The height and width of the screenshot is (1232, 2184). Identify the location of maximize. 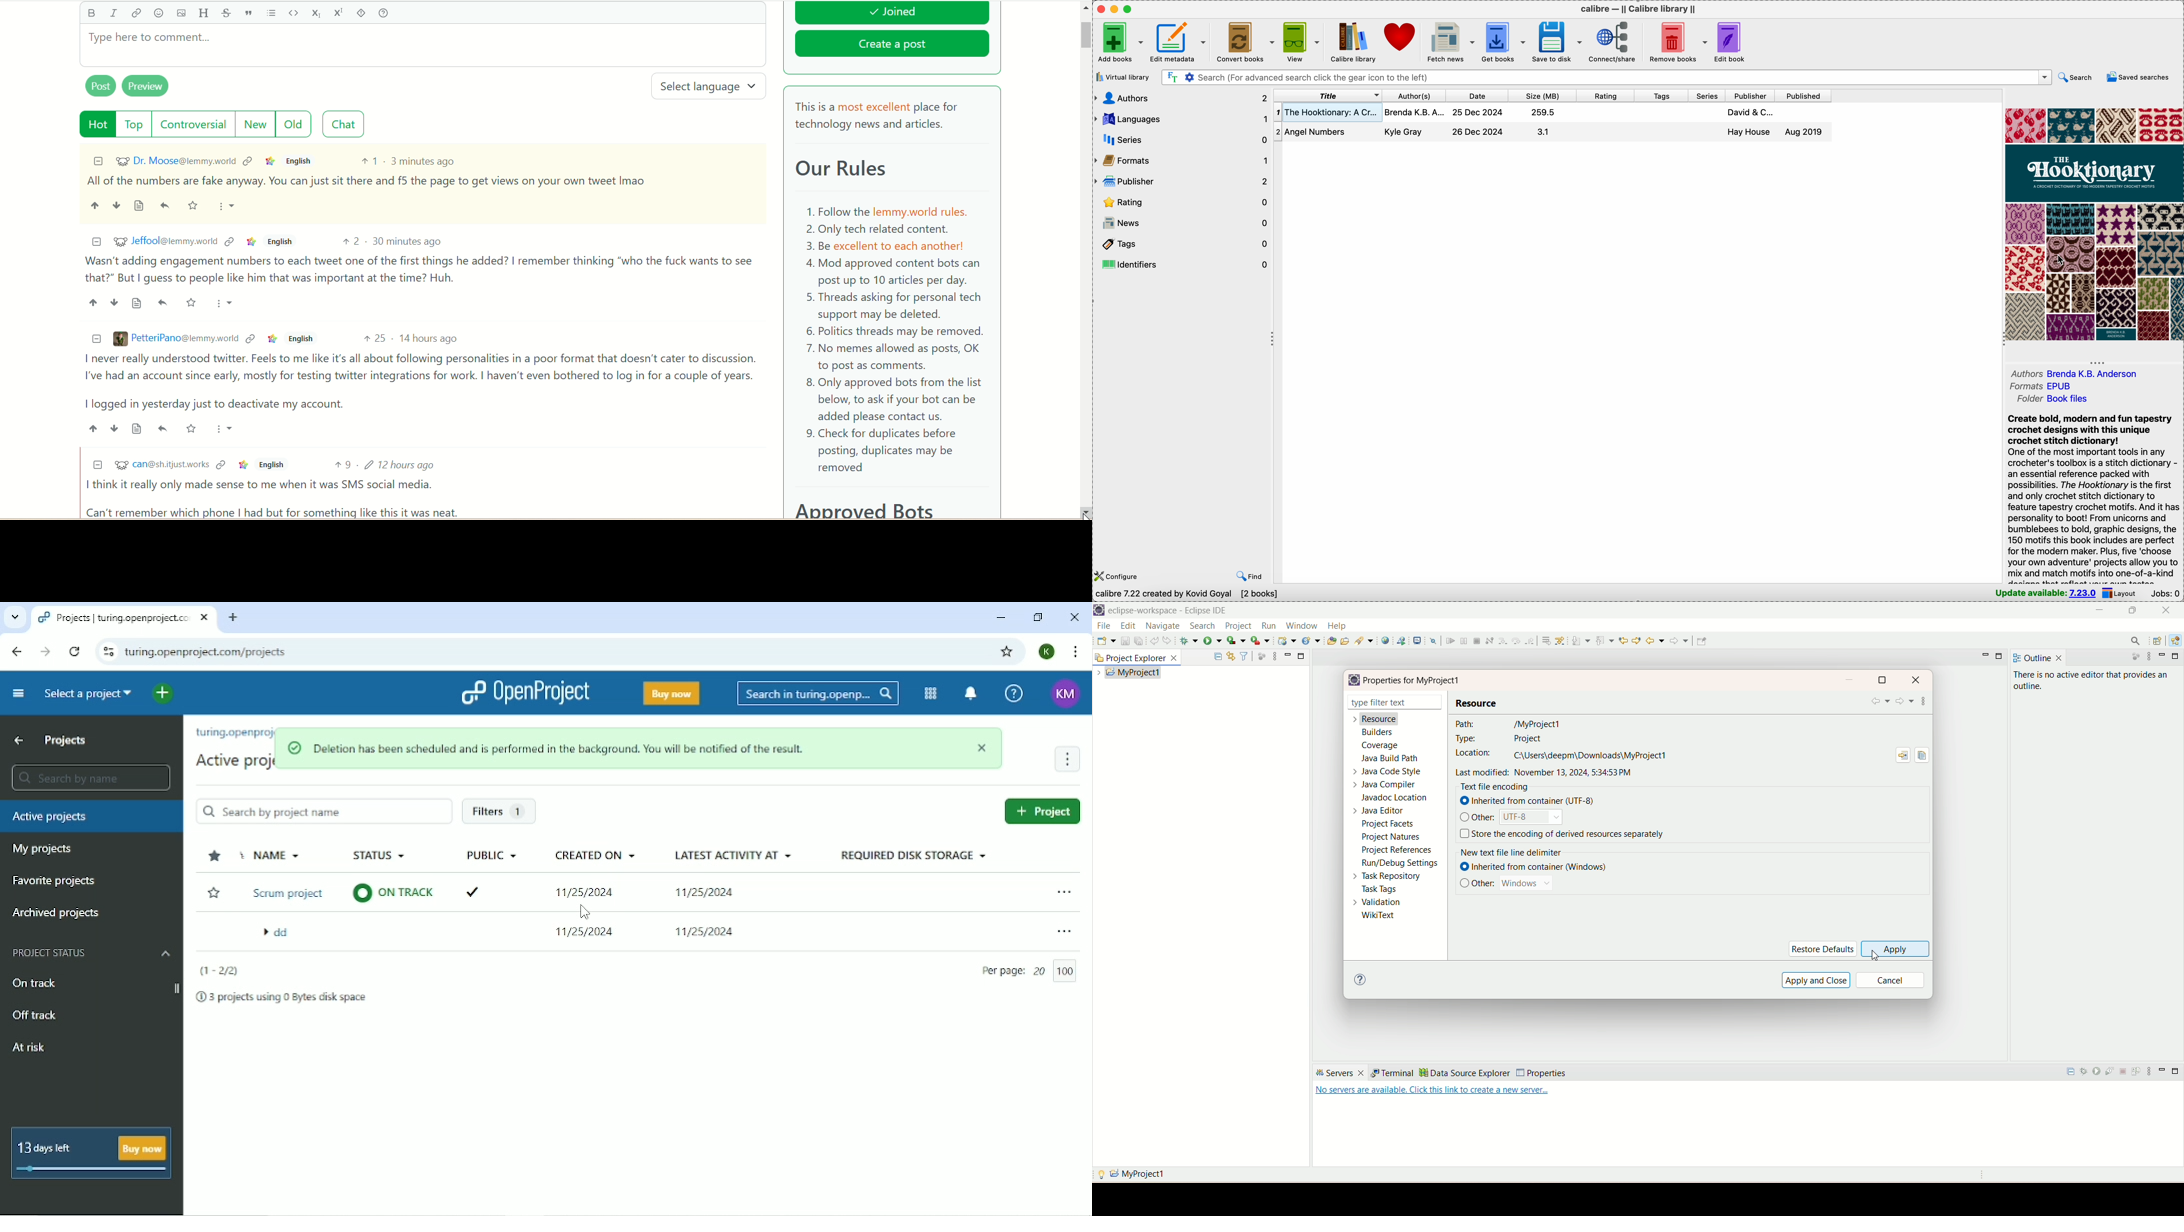
(2177, 657).